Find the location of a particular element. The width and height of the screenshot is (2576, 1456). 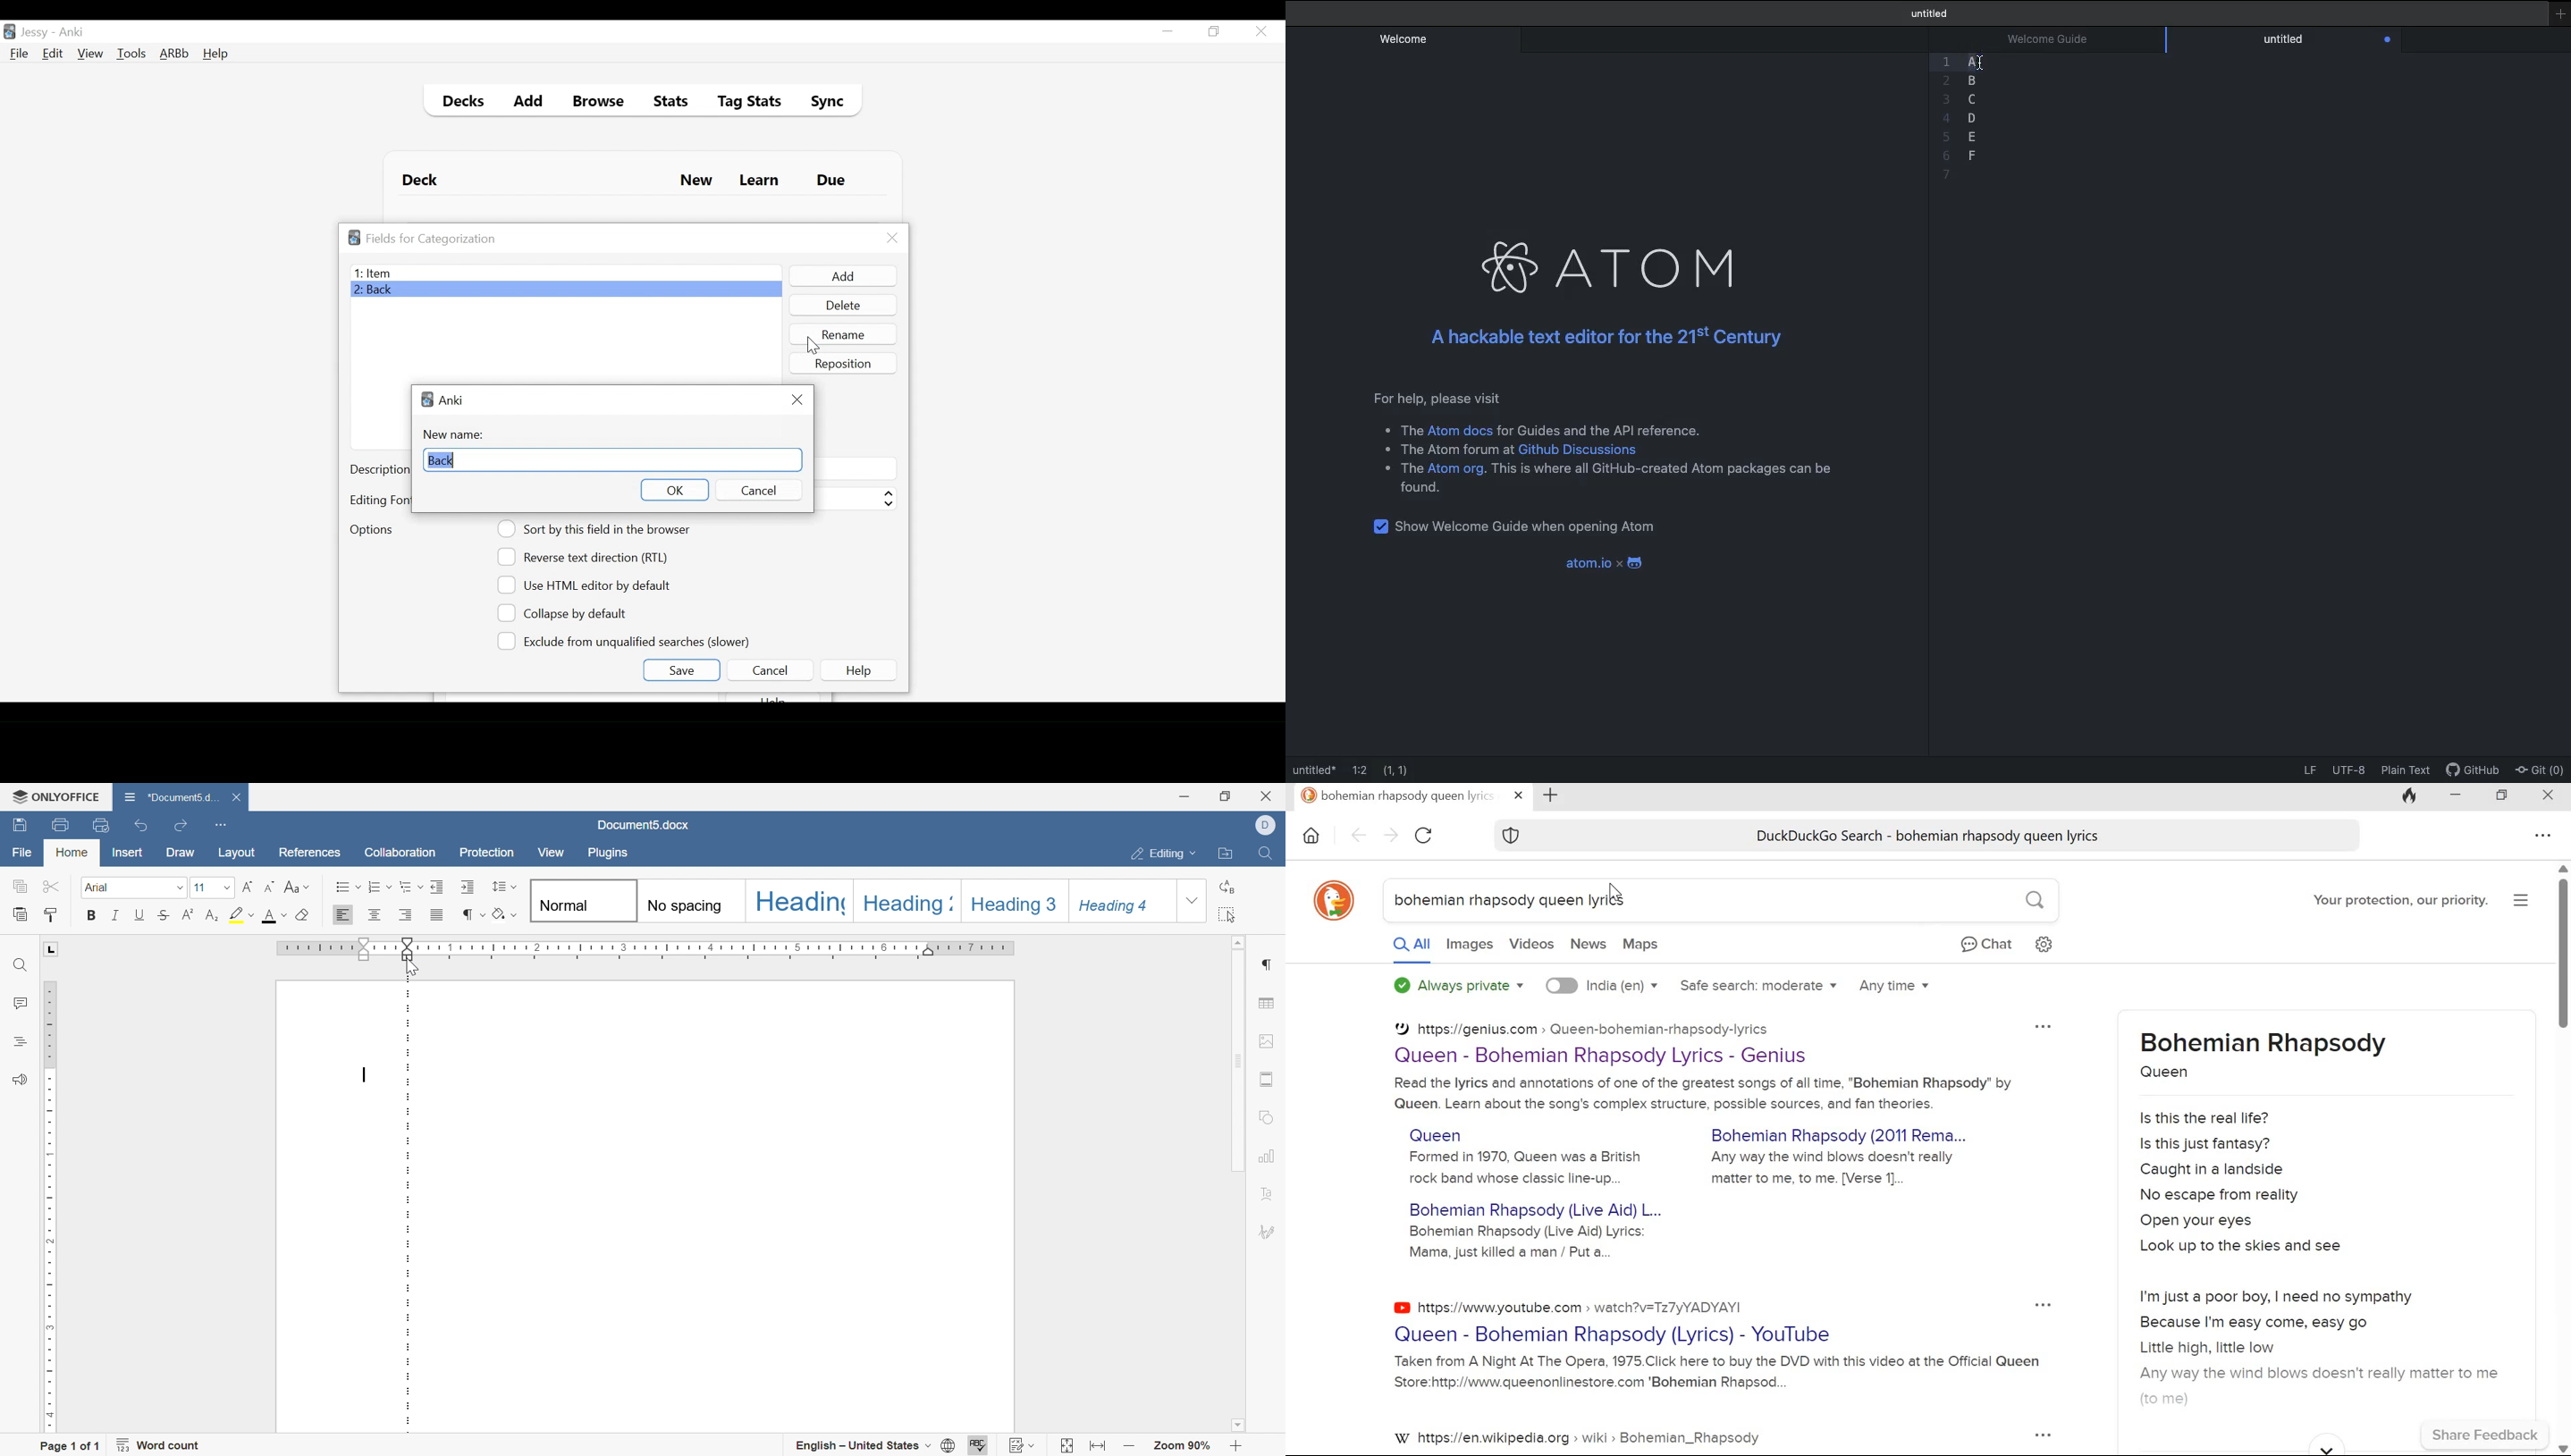

Anki Desktop icon is located at coordinates (9, 32).